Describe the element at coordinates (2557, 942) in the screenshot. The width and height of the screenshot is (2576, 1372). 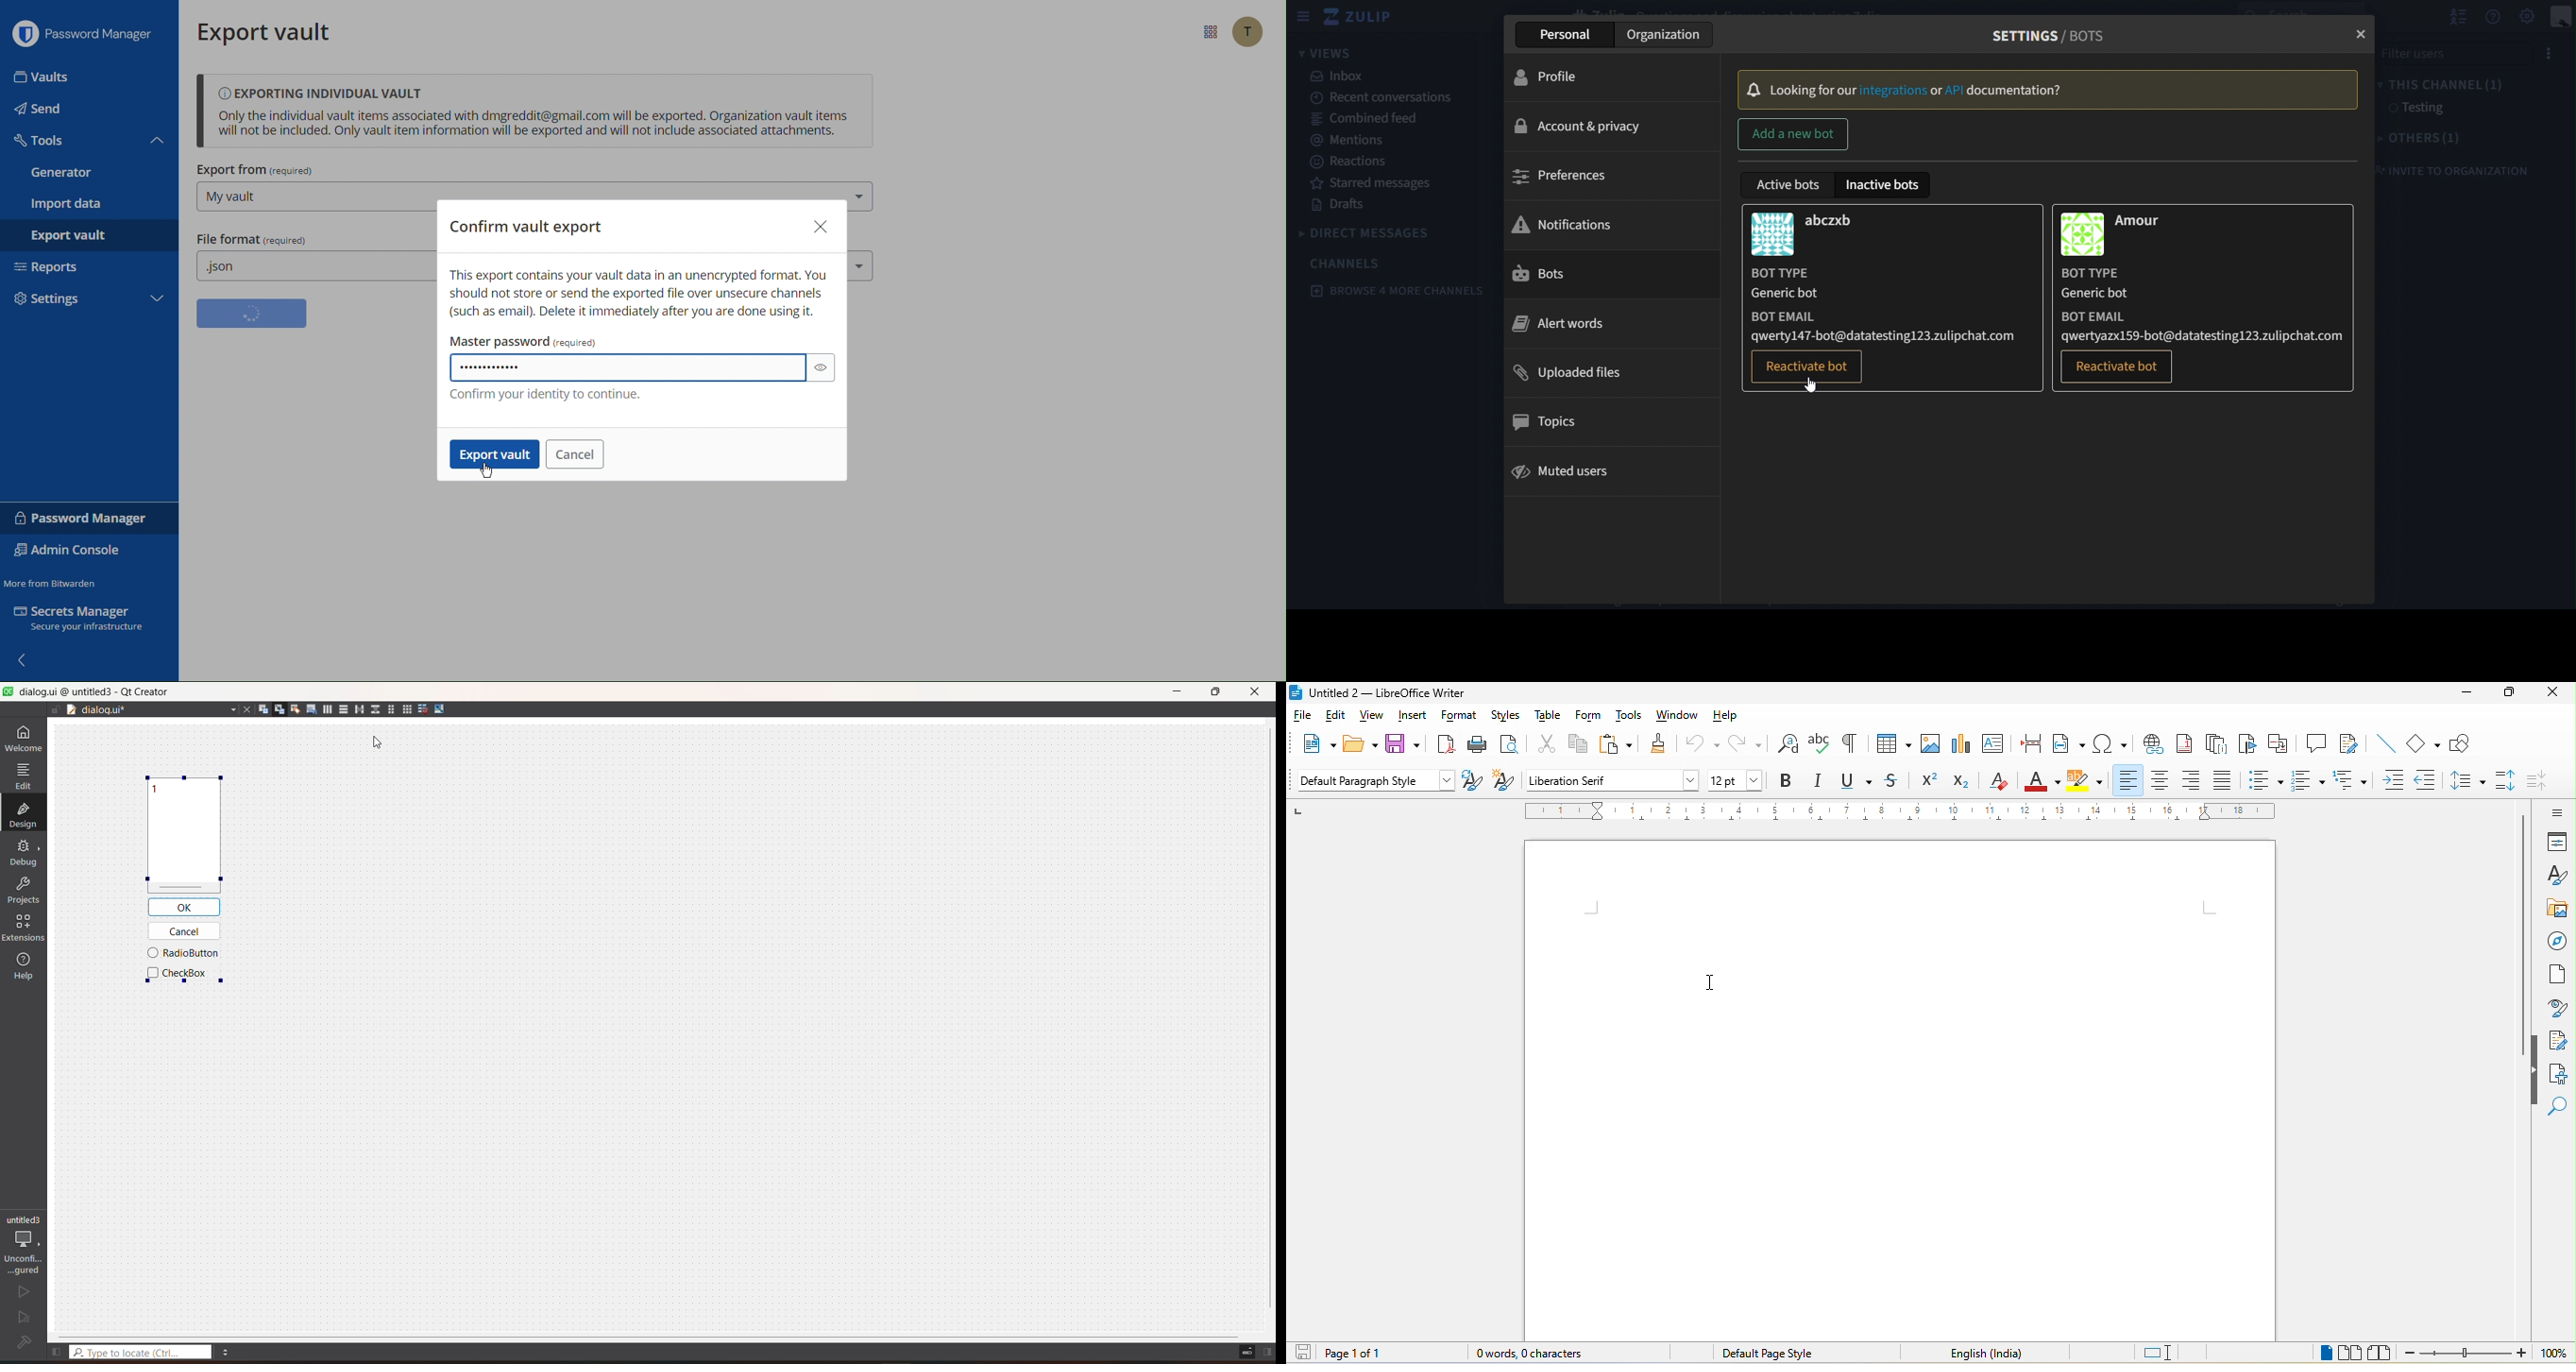
I see `navigator` at that location.